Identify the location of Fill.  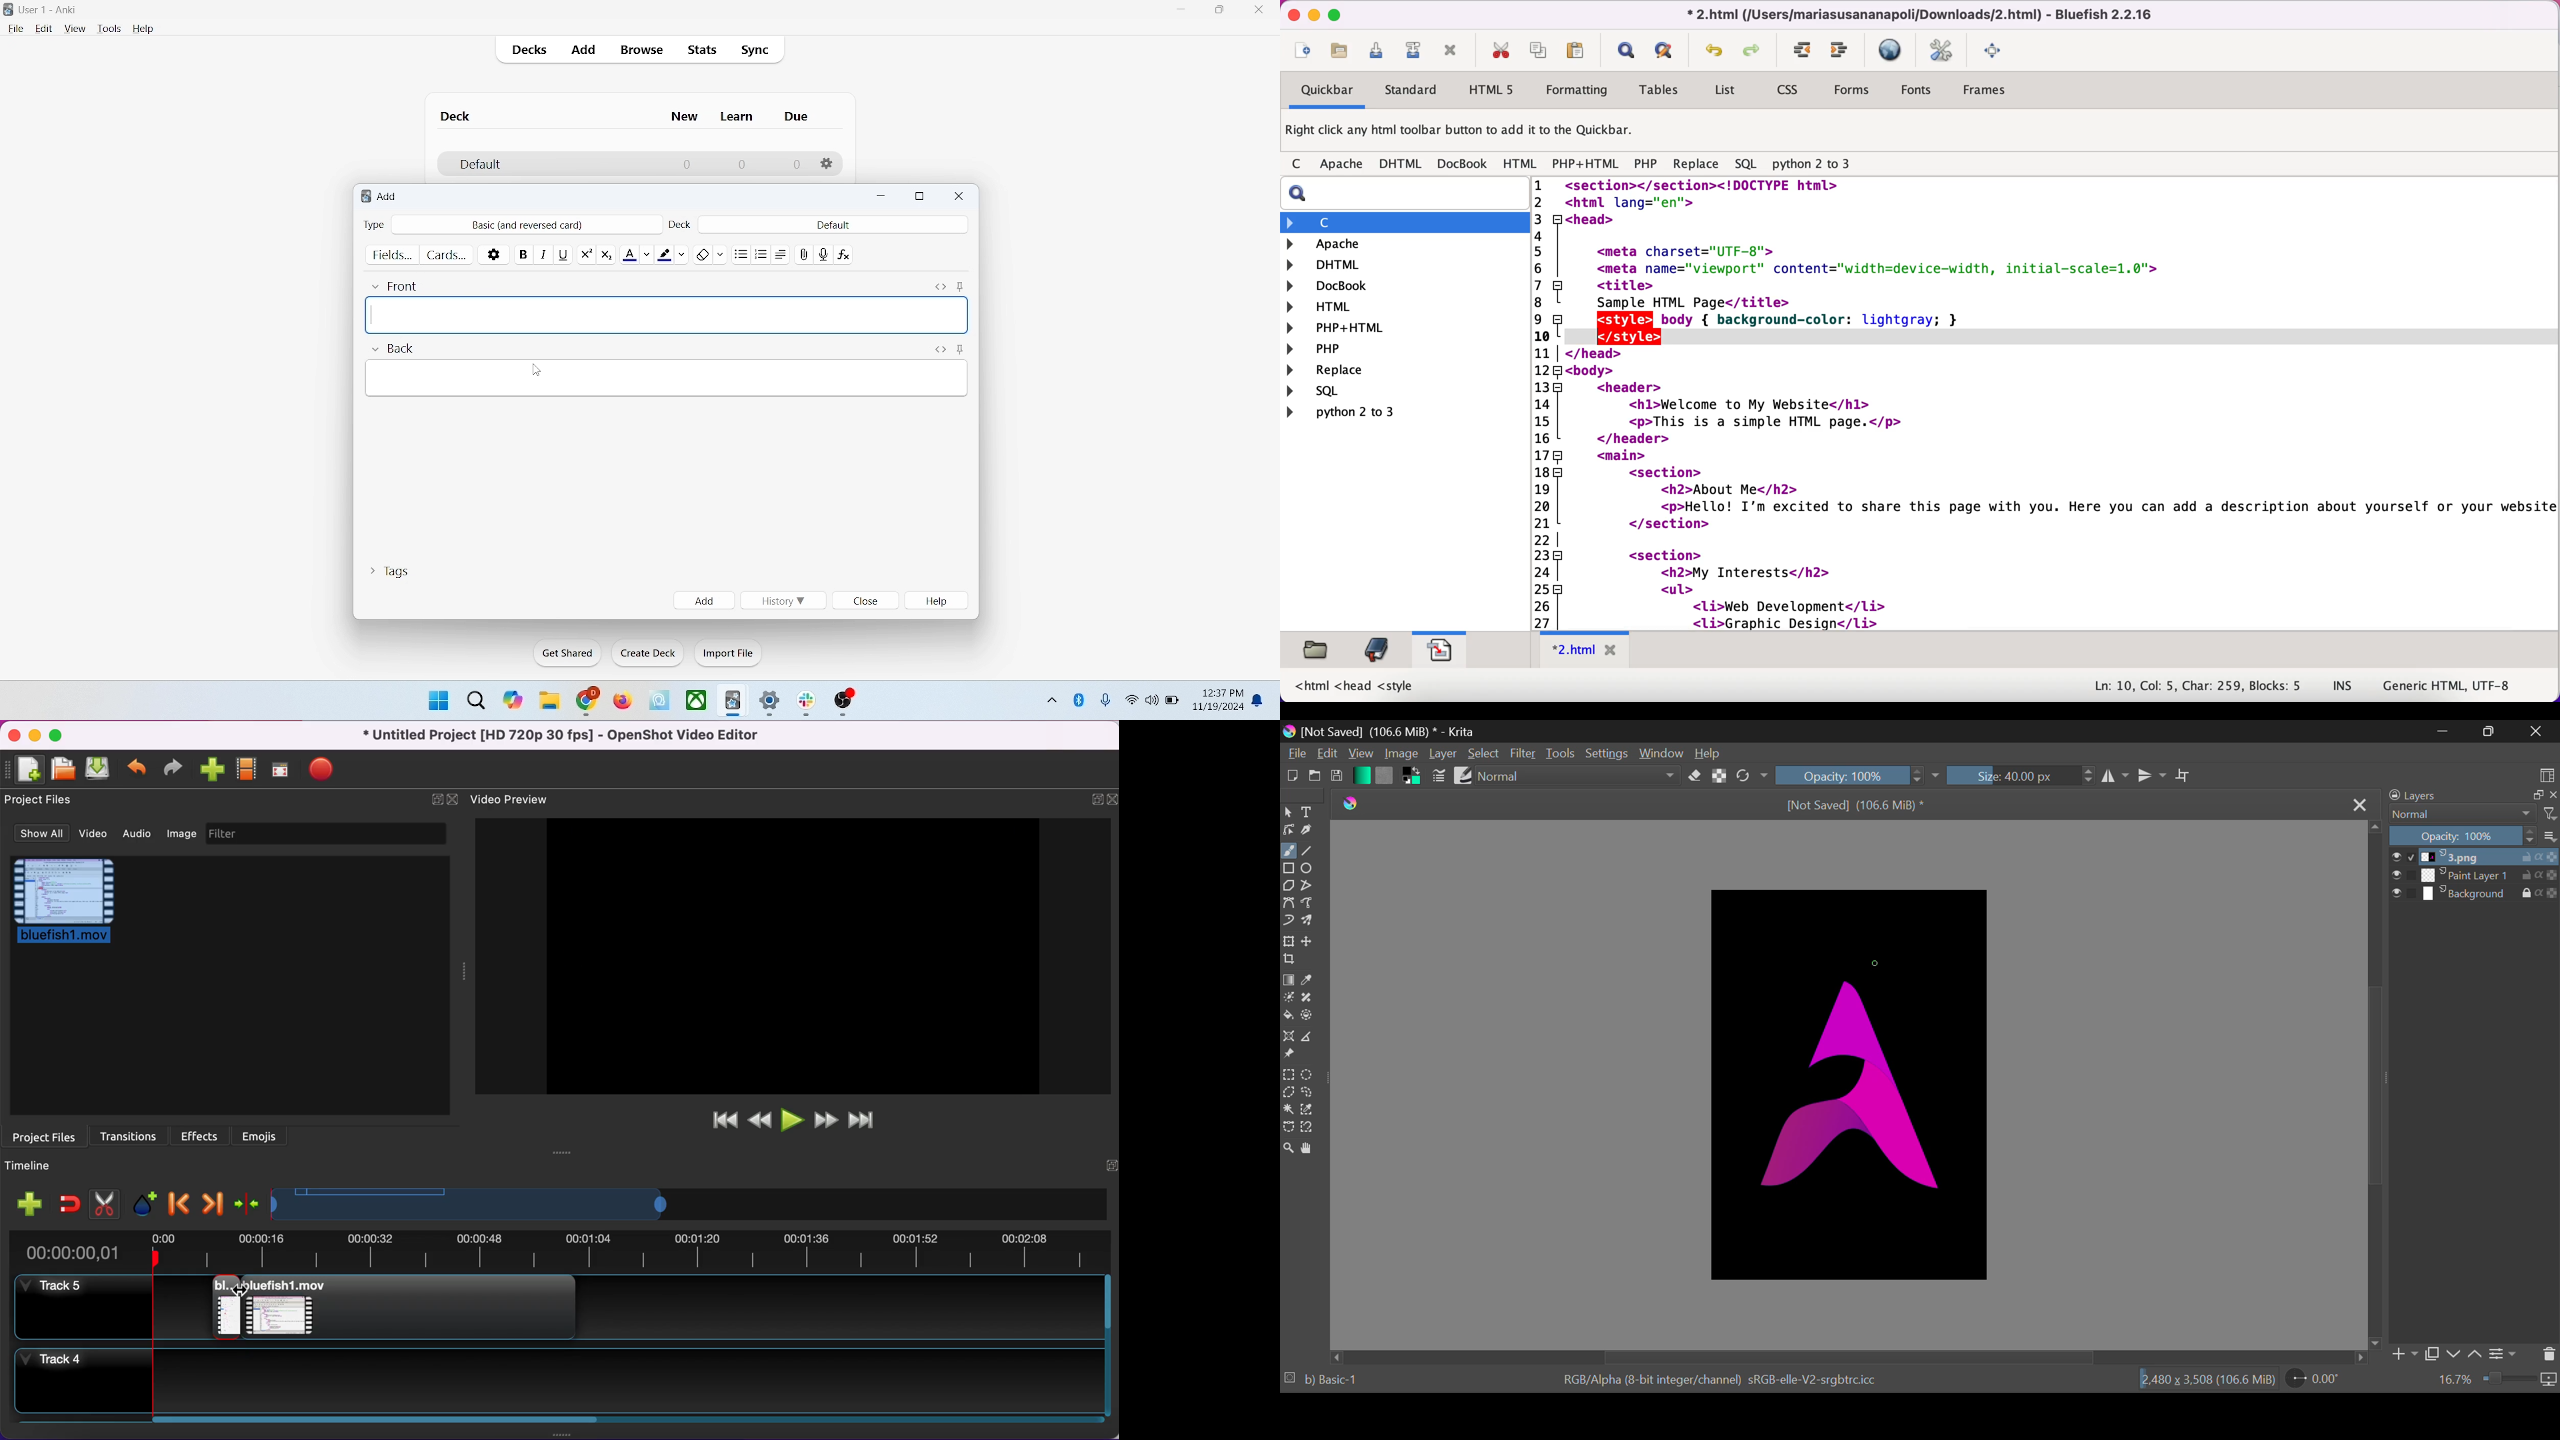
(1288, 1016).